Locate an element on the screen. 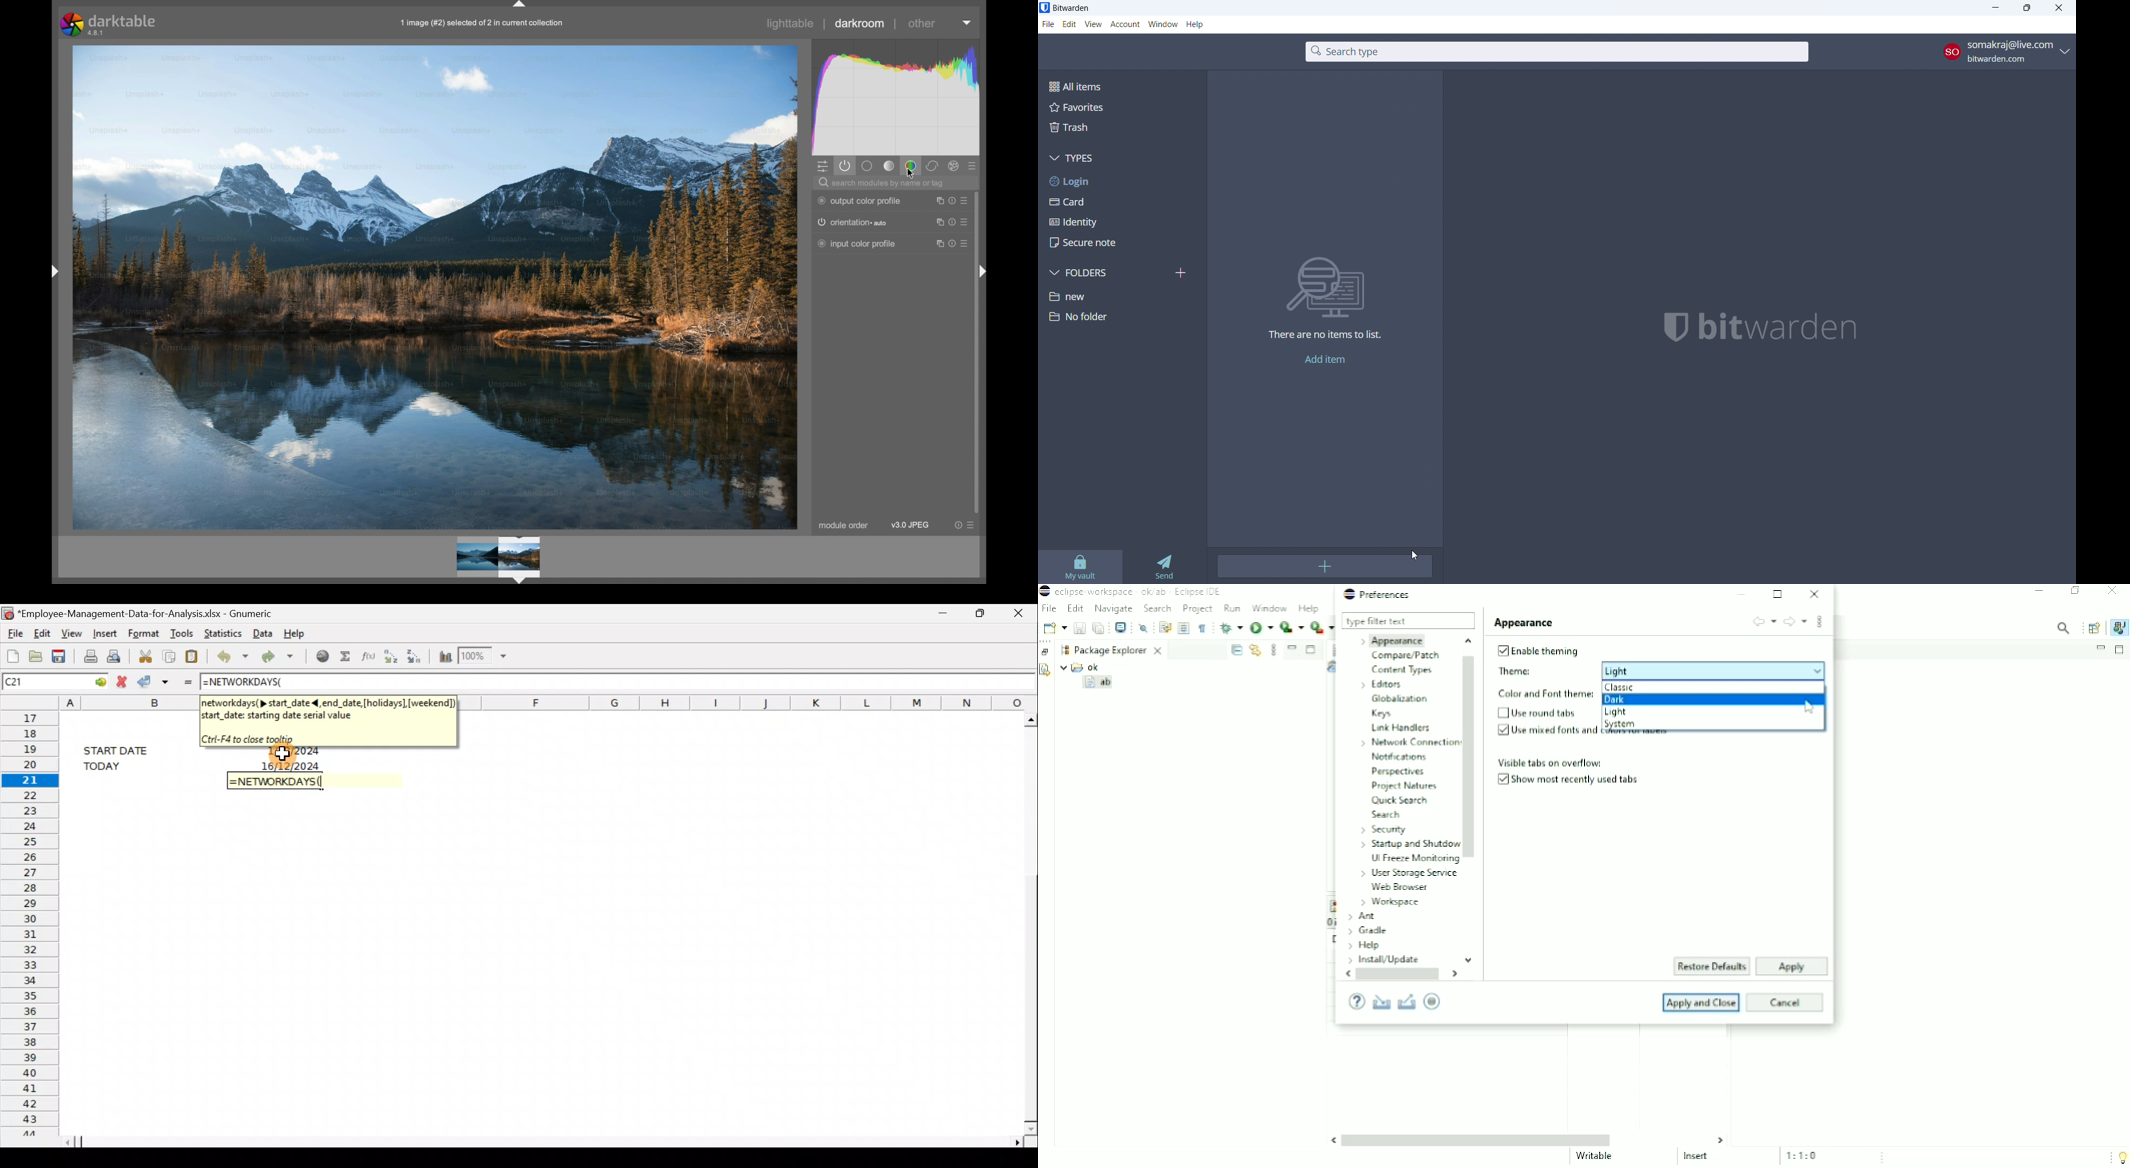 Image resolution: width=2156 pixels, height=1176 pixels. Cell name C21 is located at coordinates (35, 681).